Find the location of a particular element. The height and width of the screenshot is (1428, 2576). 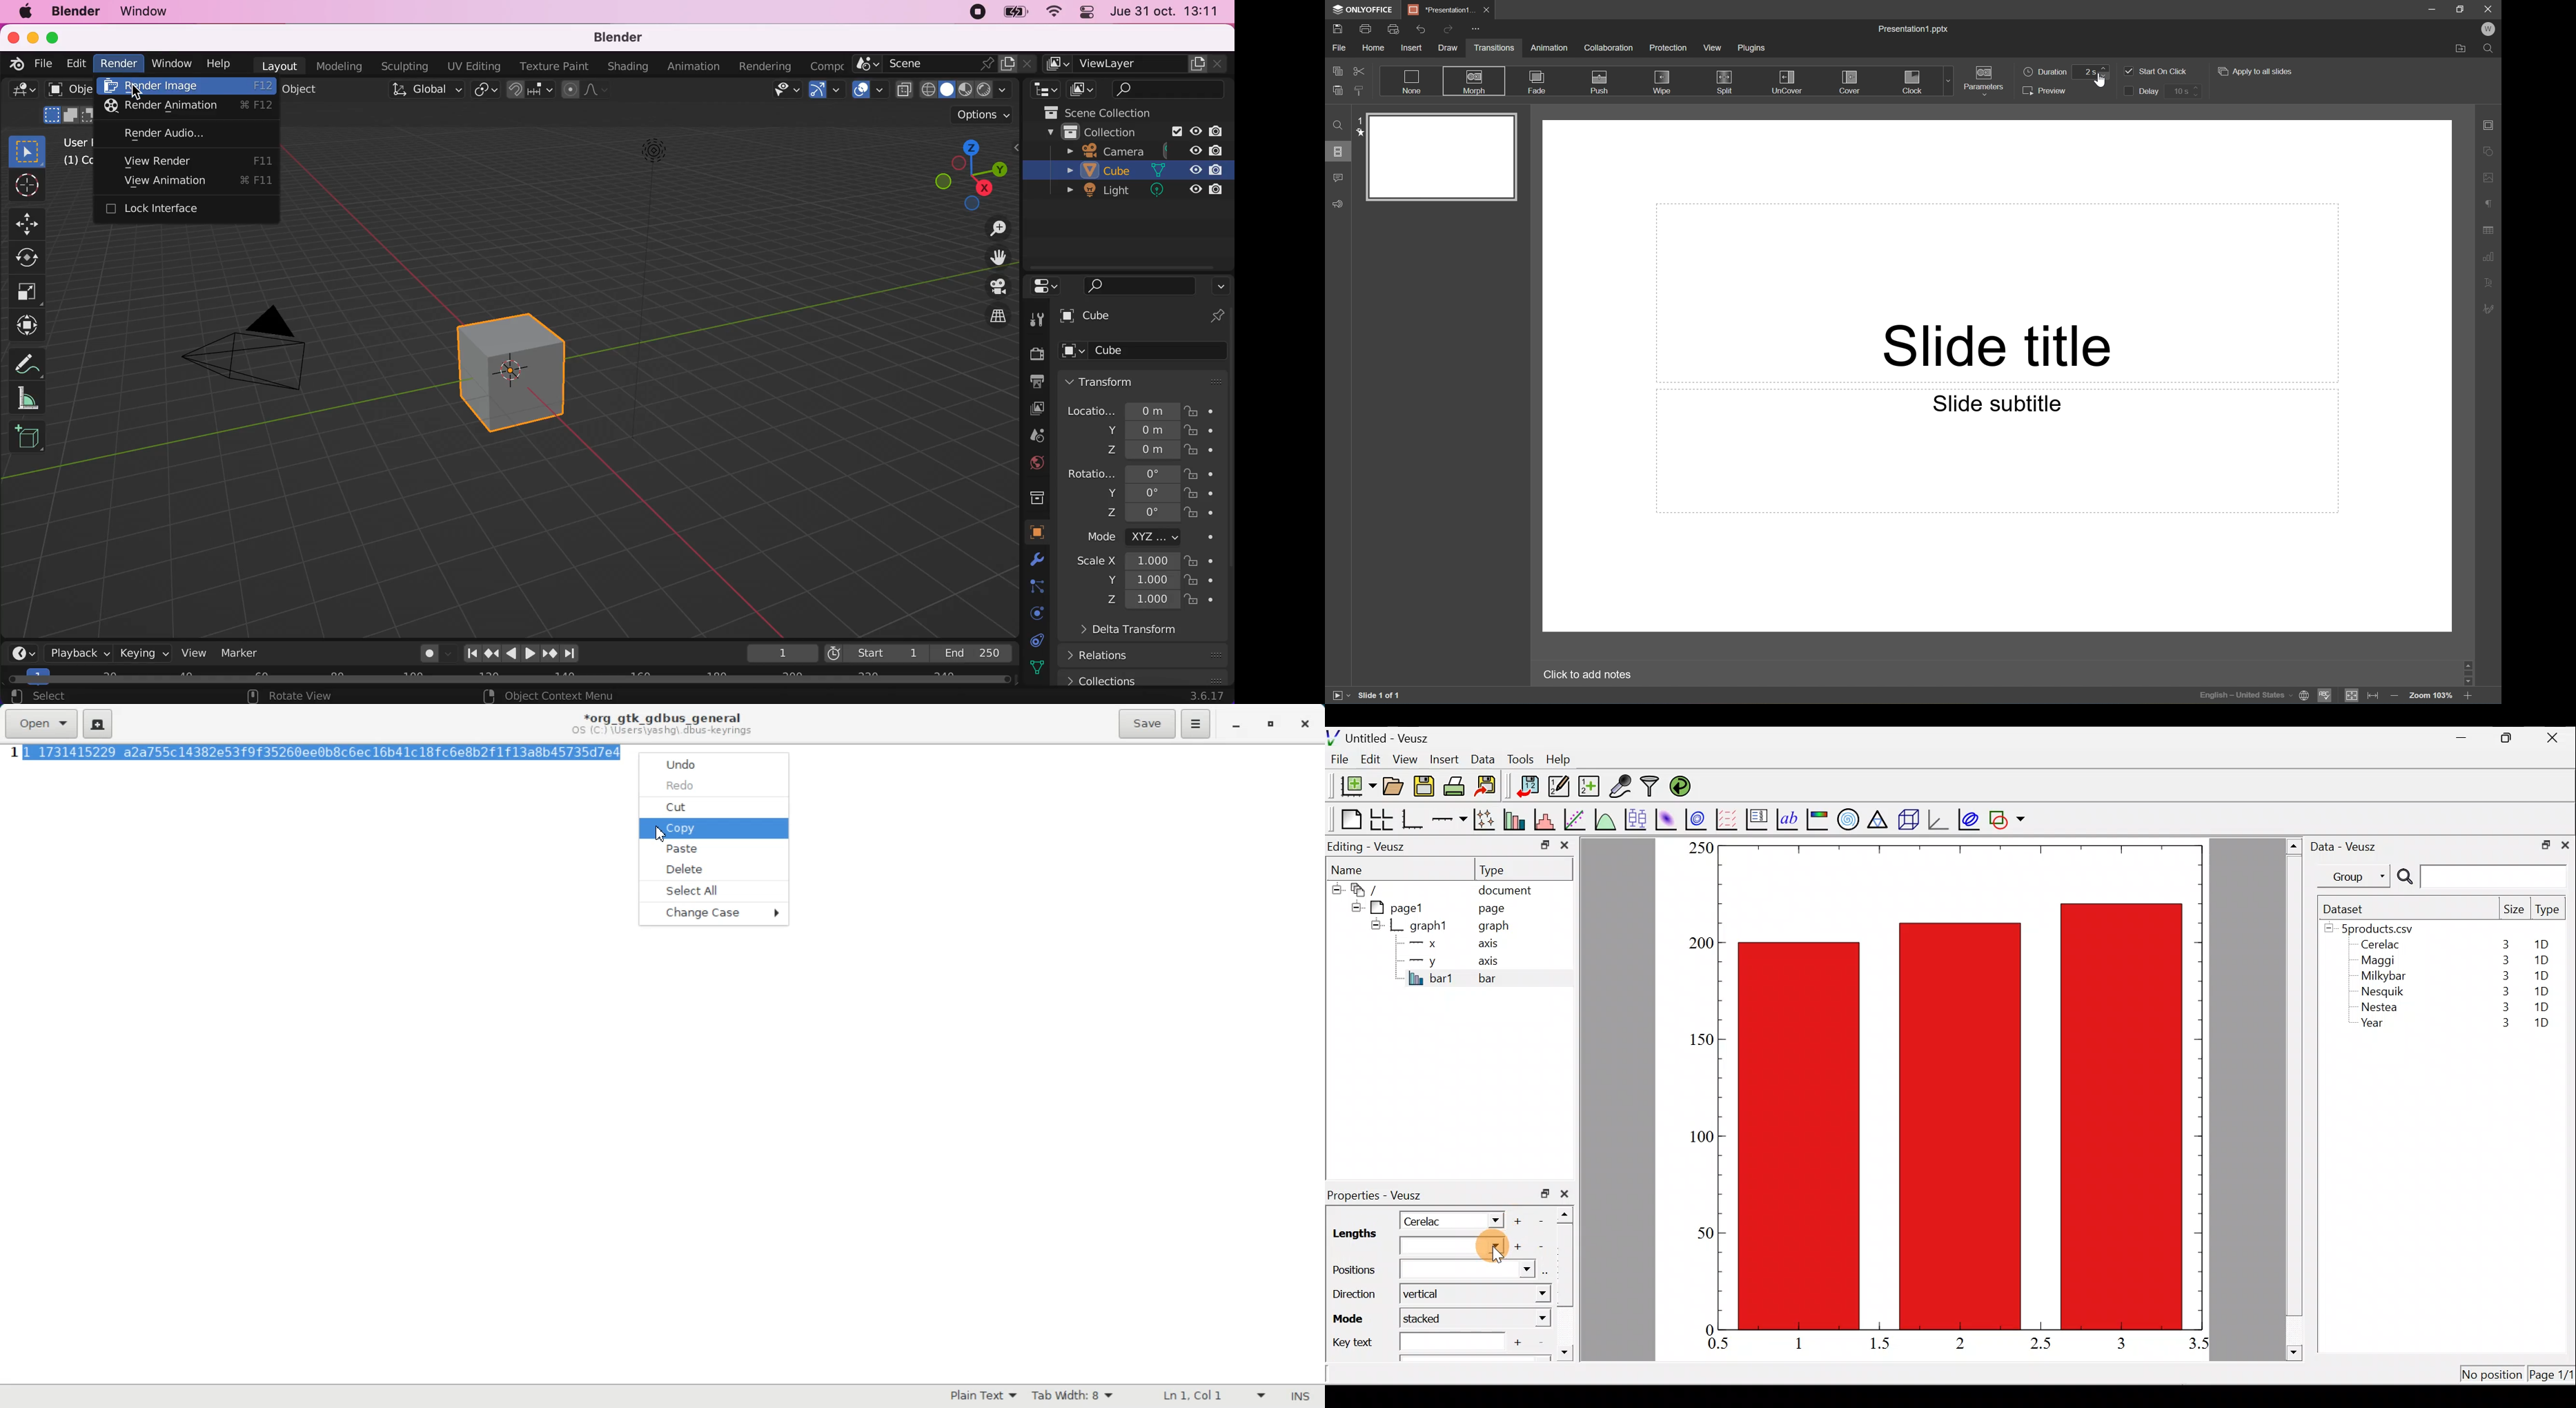

bar1 is located at coordinates (1431, 978).